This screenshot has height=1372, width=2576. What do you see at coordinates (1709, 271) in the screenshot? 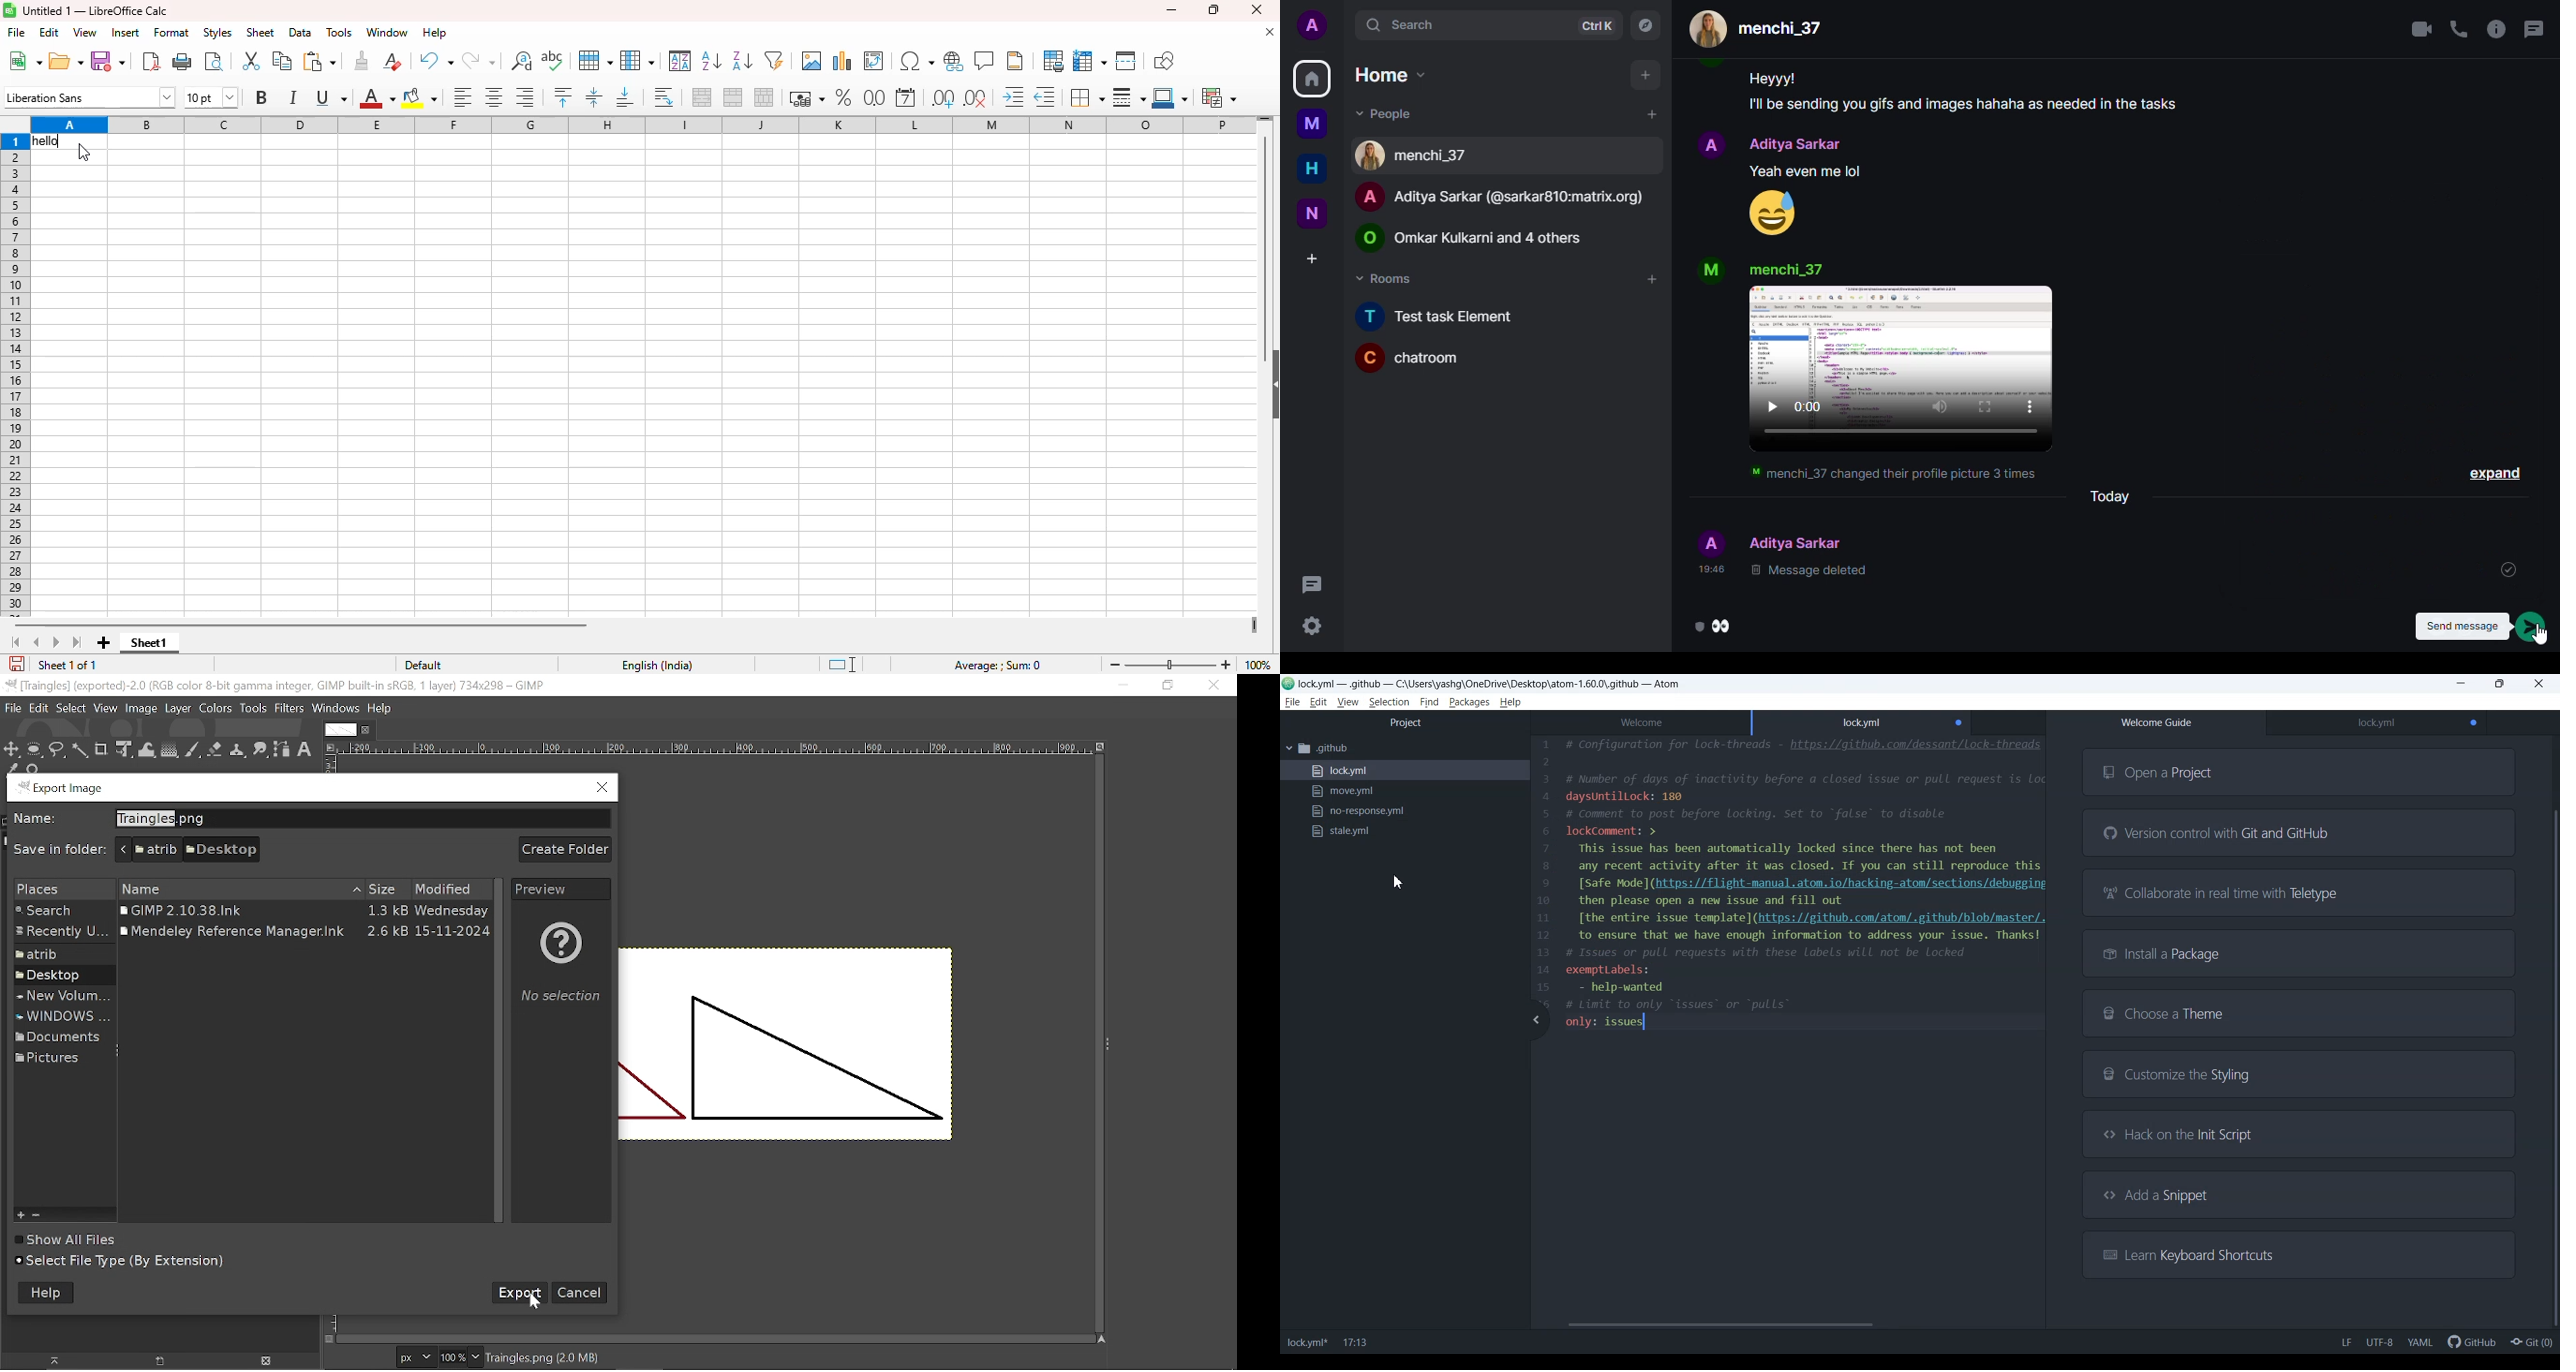
I see `profile` at bounding box center [1709, 271].